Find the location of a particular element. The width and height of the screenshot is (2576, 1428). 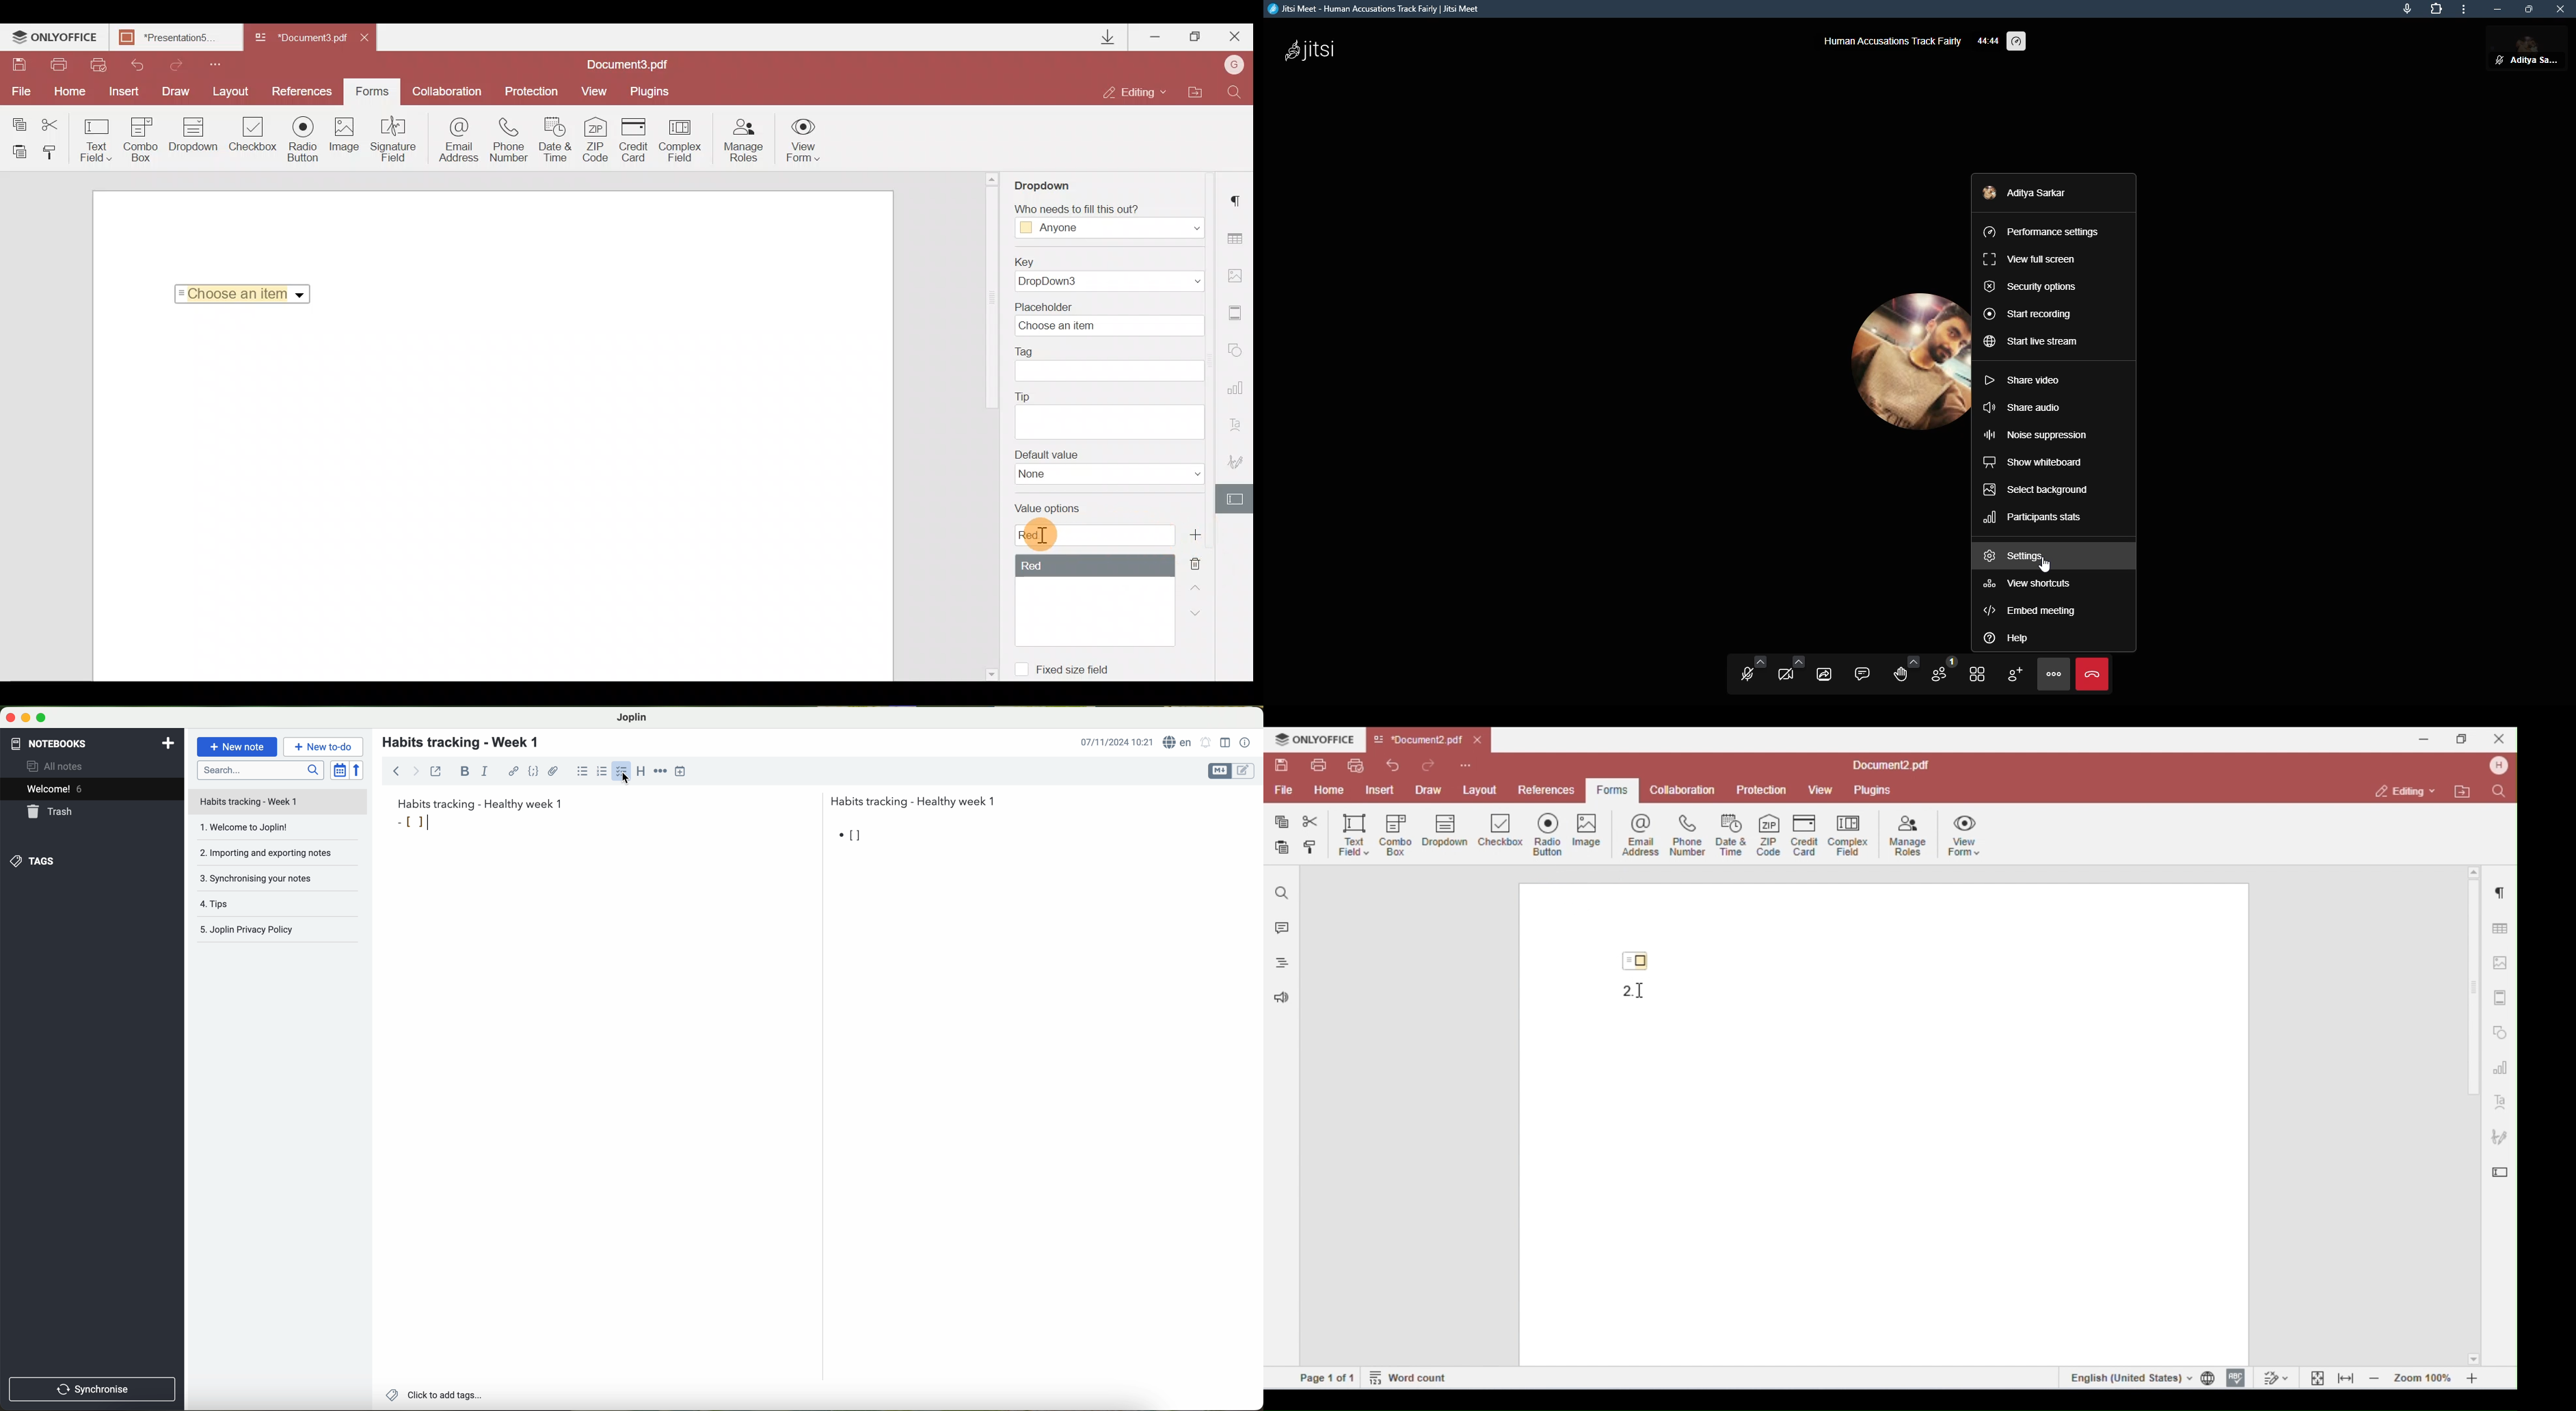

back is located at coordinates (393, 770).